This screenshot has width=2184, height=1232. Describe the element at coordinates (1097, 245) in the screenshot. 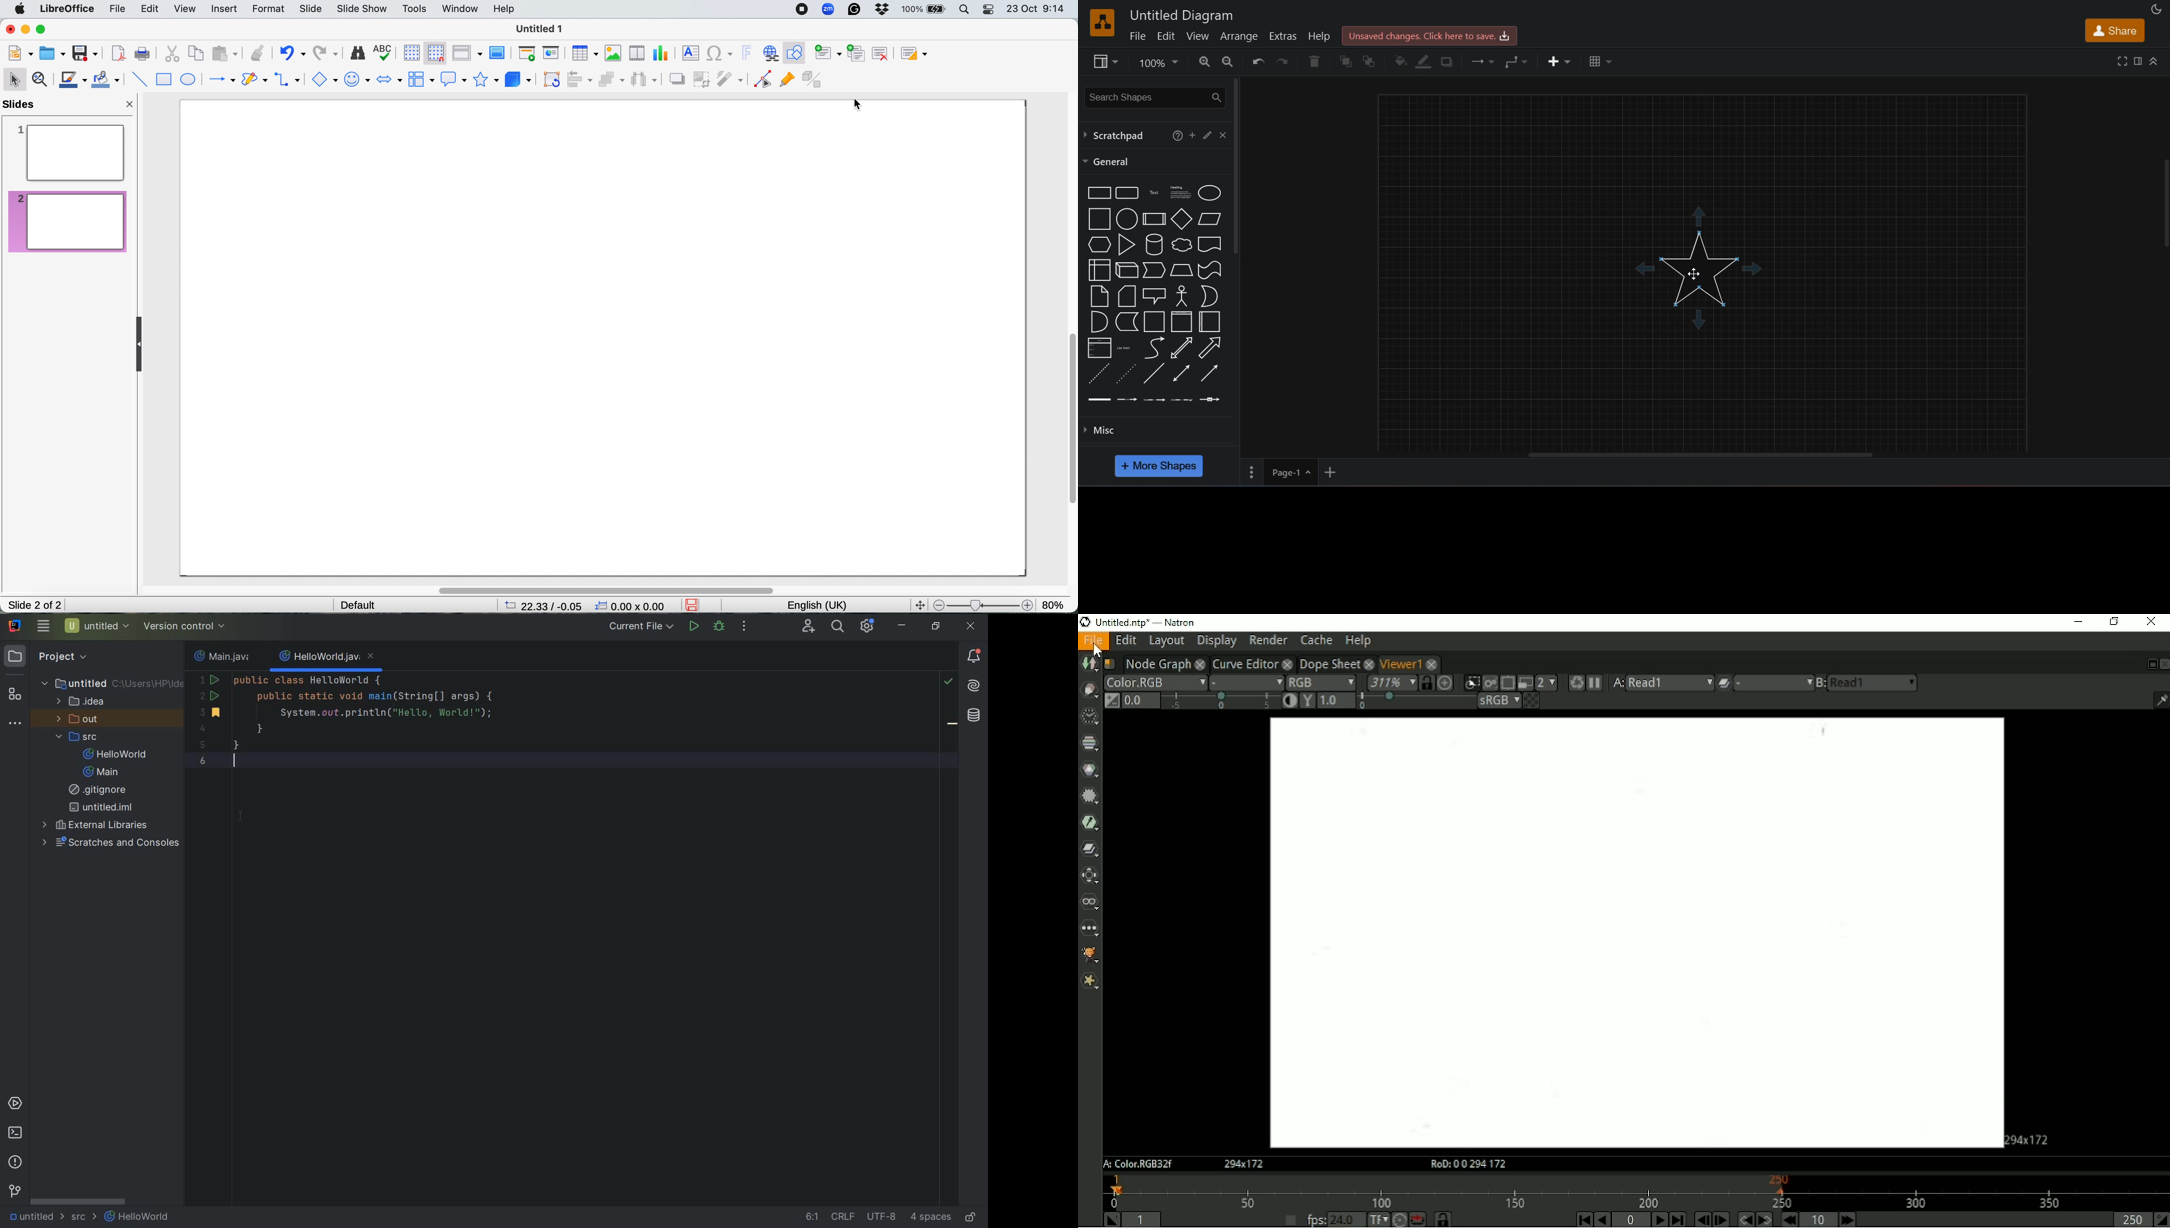

I see `hexagon` at that location.